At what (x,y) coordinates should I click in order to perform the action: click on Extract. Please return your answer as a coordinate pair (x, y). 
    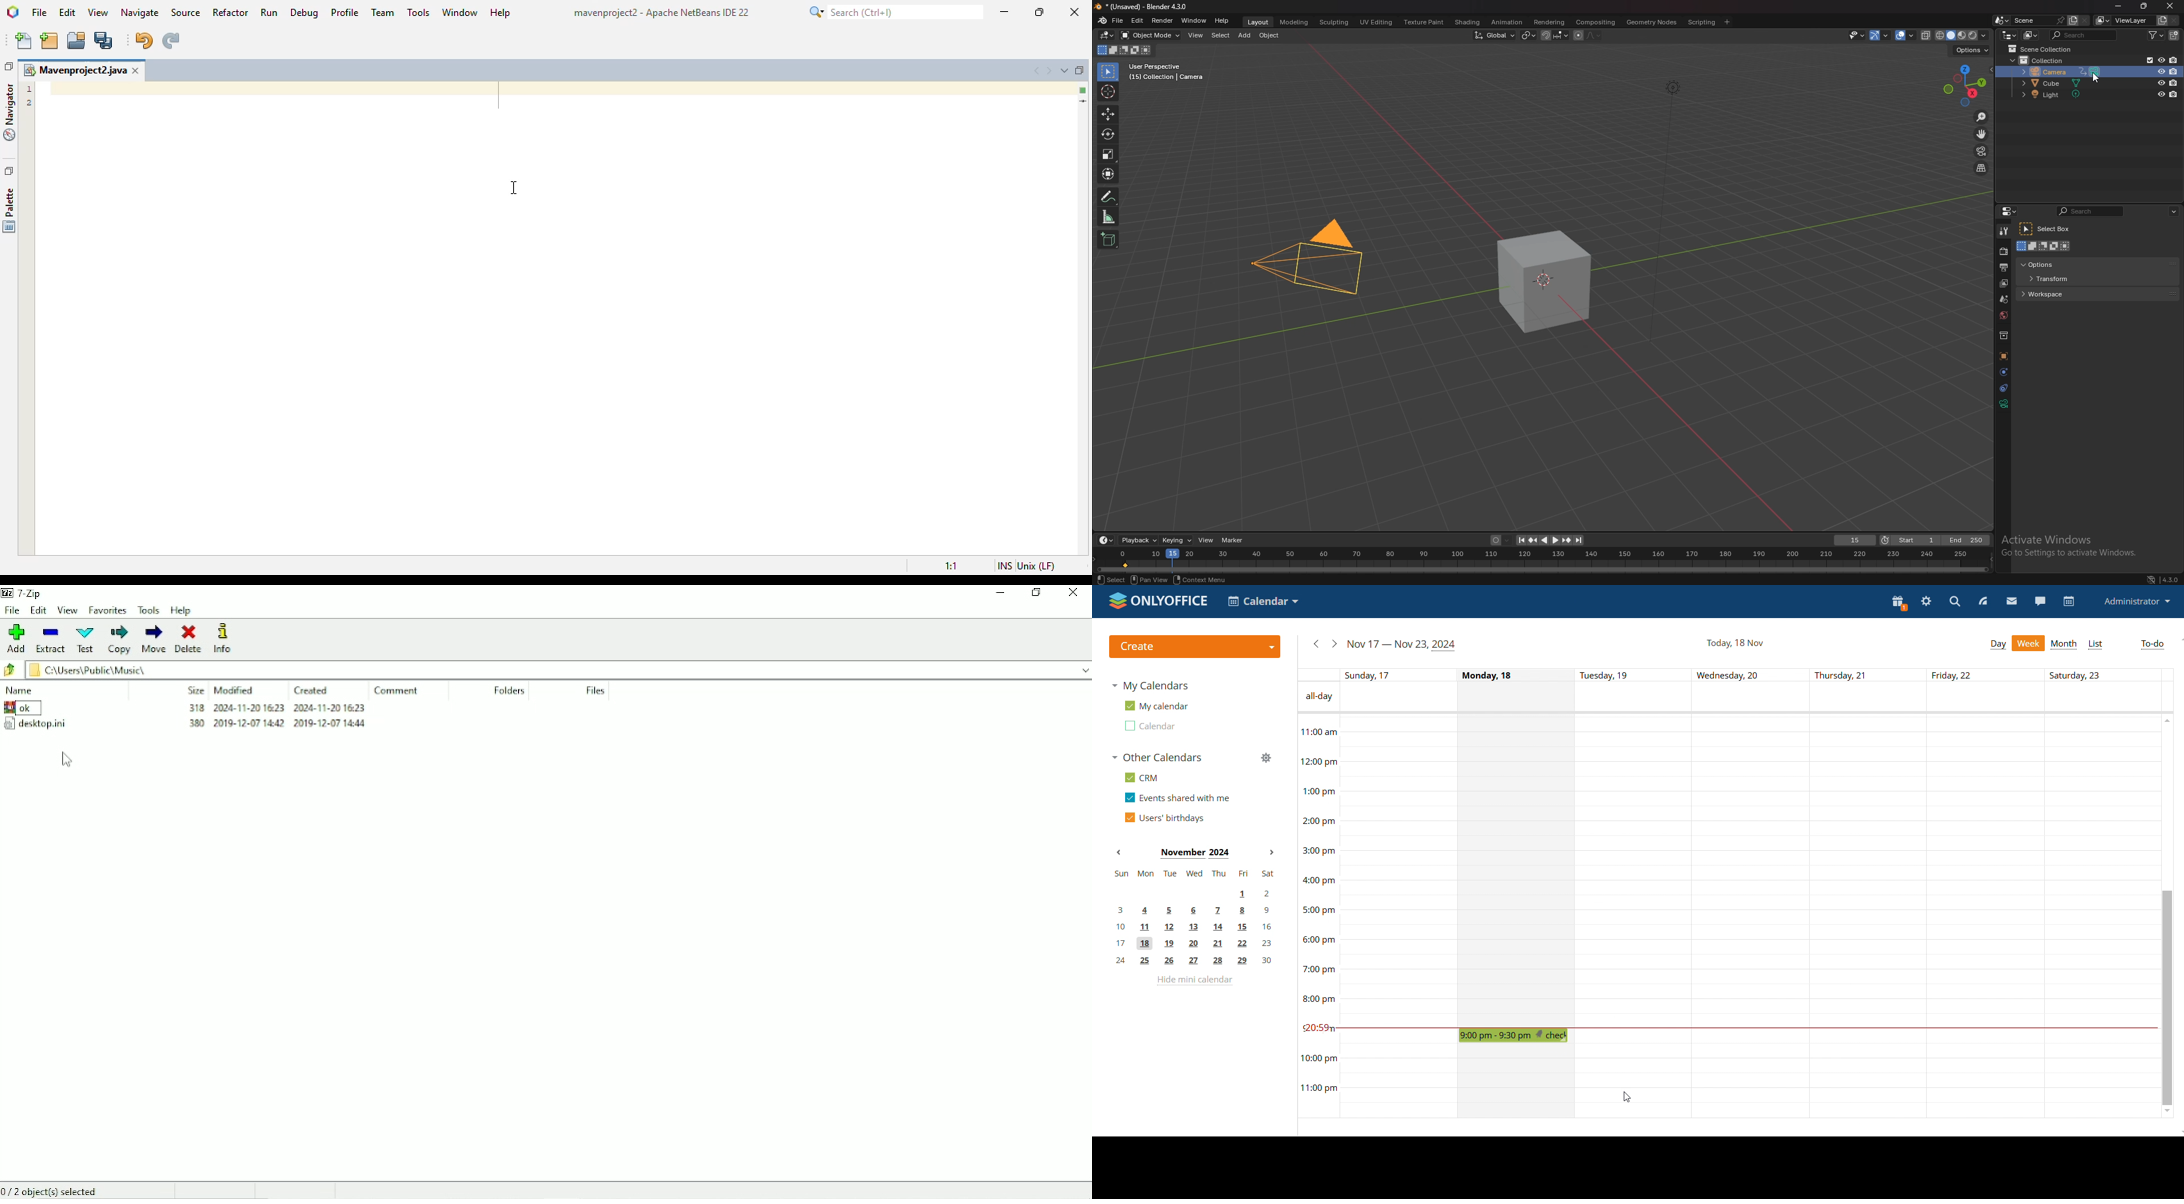
    Looking at the image, I should click on (49, 640).